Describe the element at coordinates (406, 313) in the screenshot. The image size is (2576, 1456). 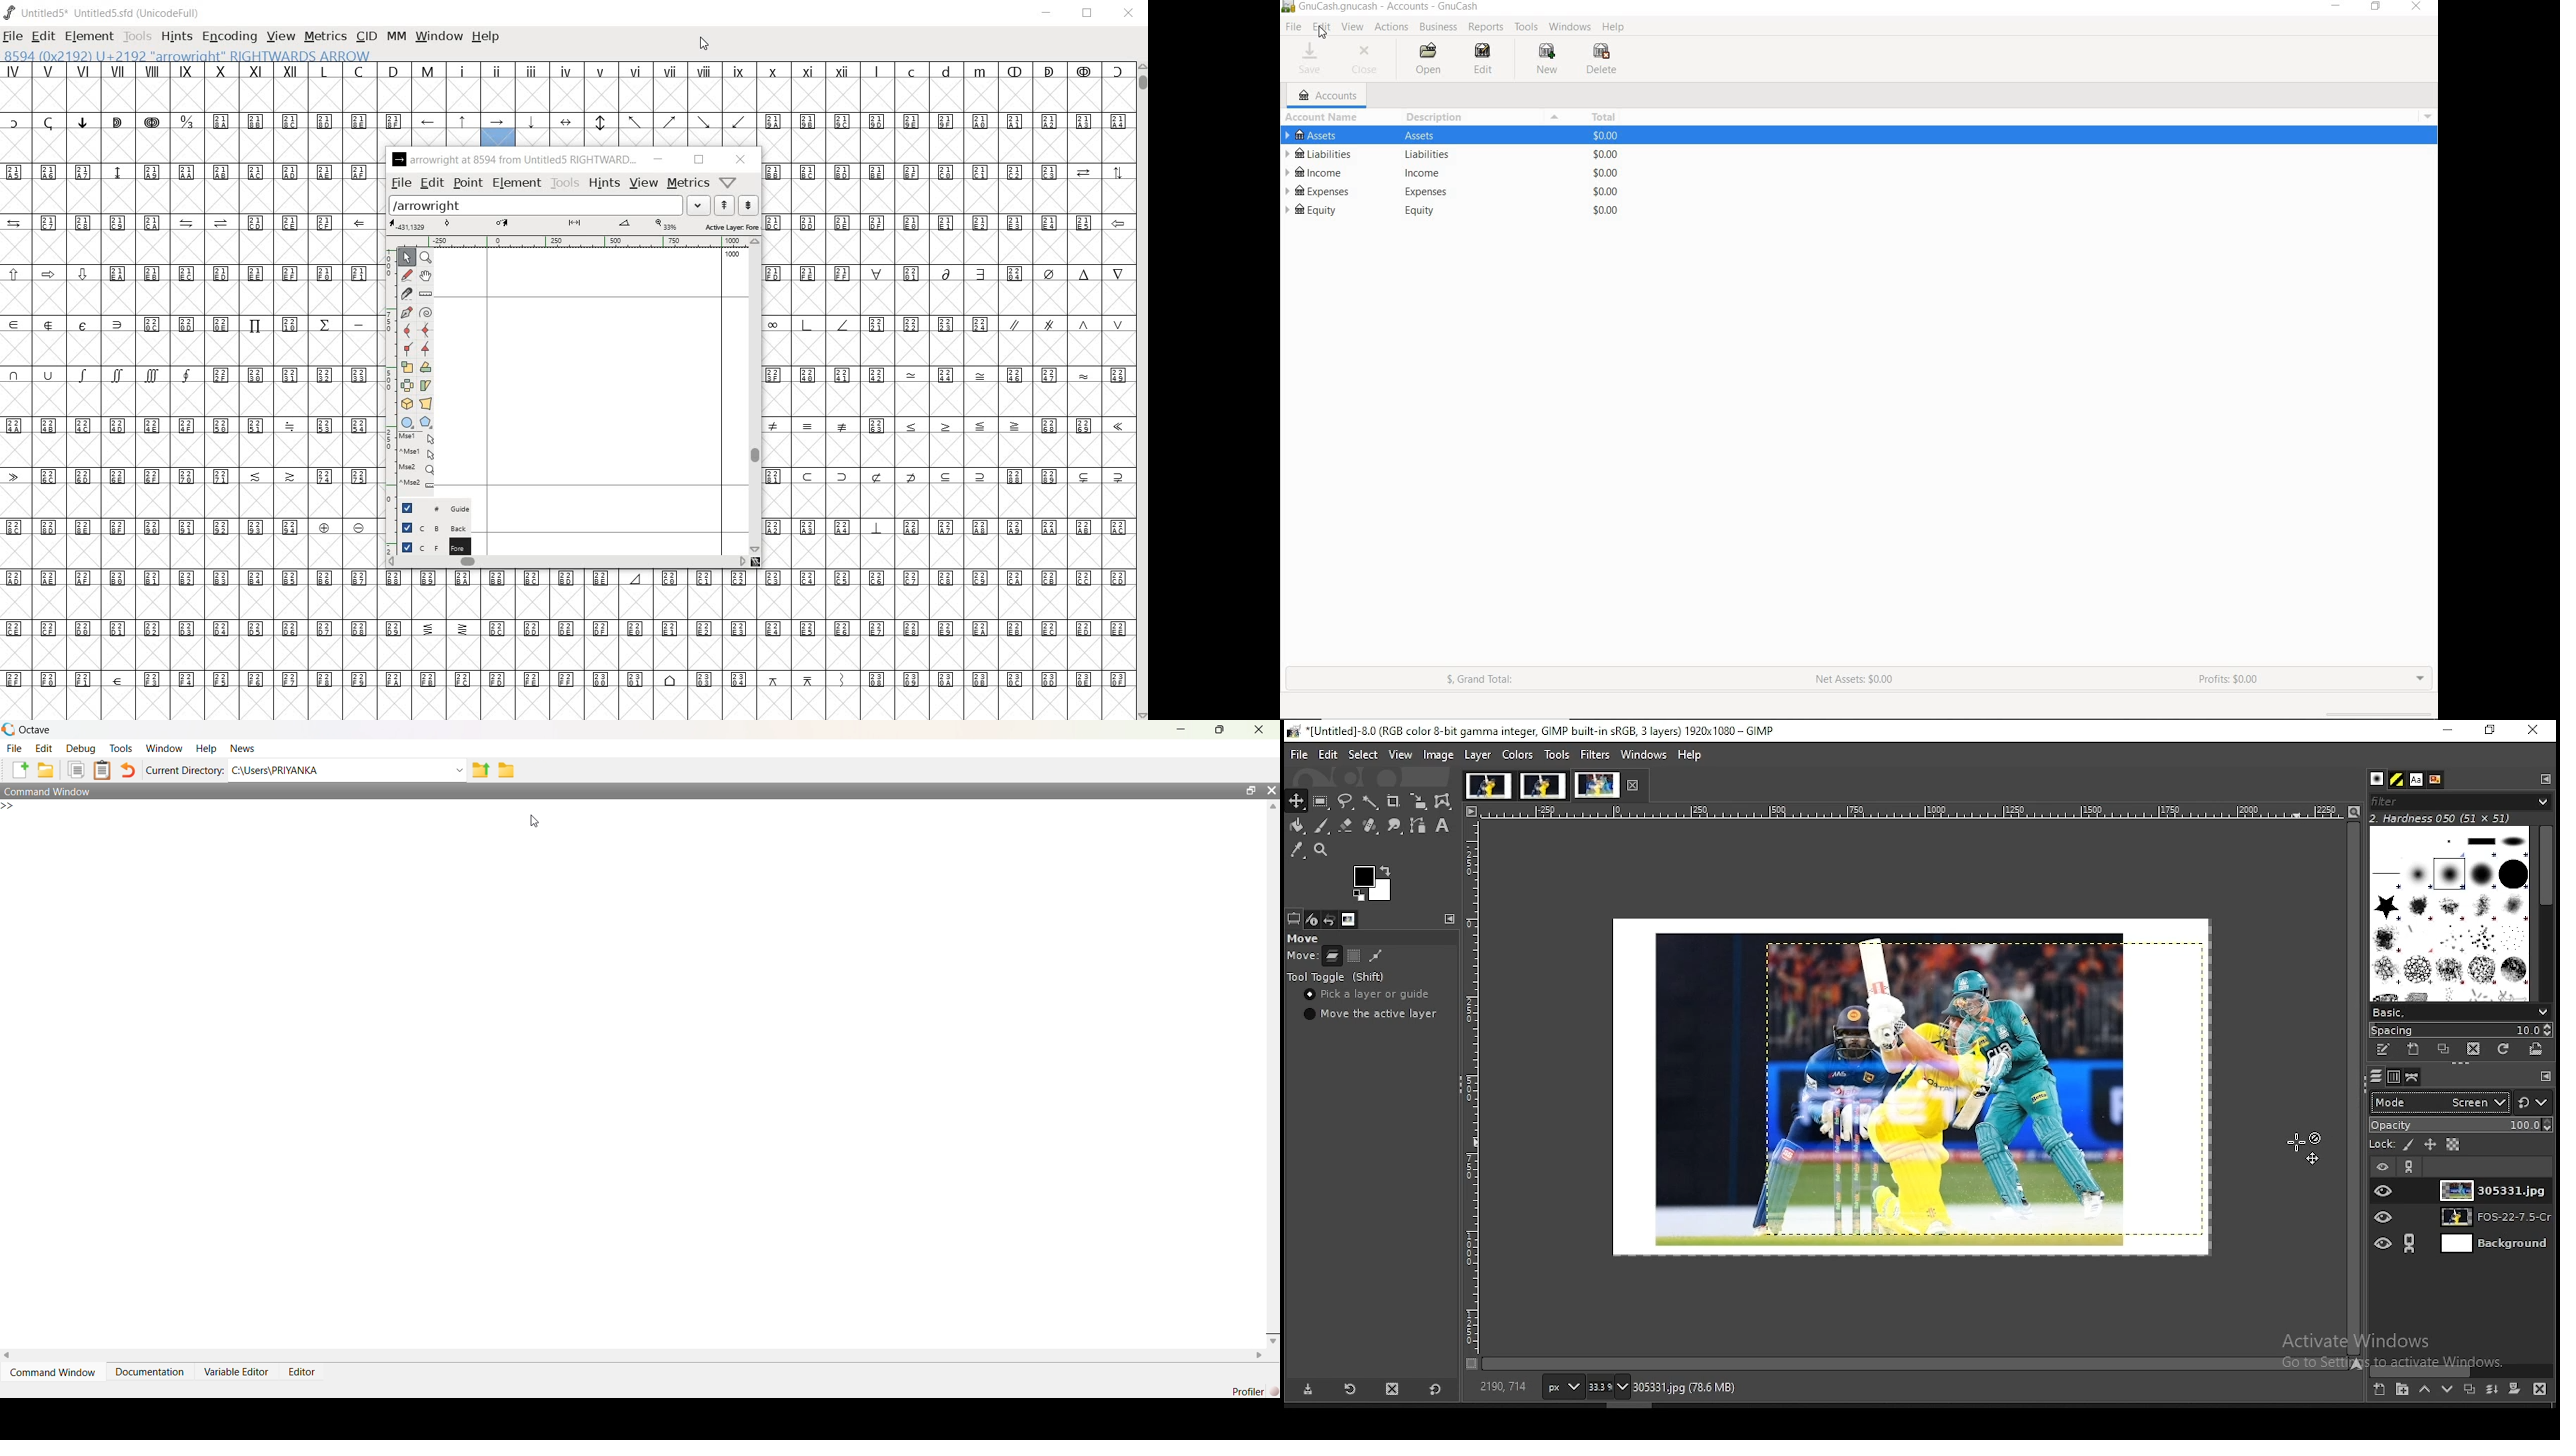
I see `add a point, then drag out its control points` at that location.